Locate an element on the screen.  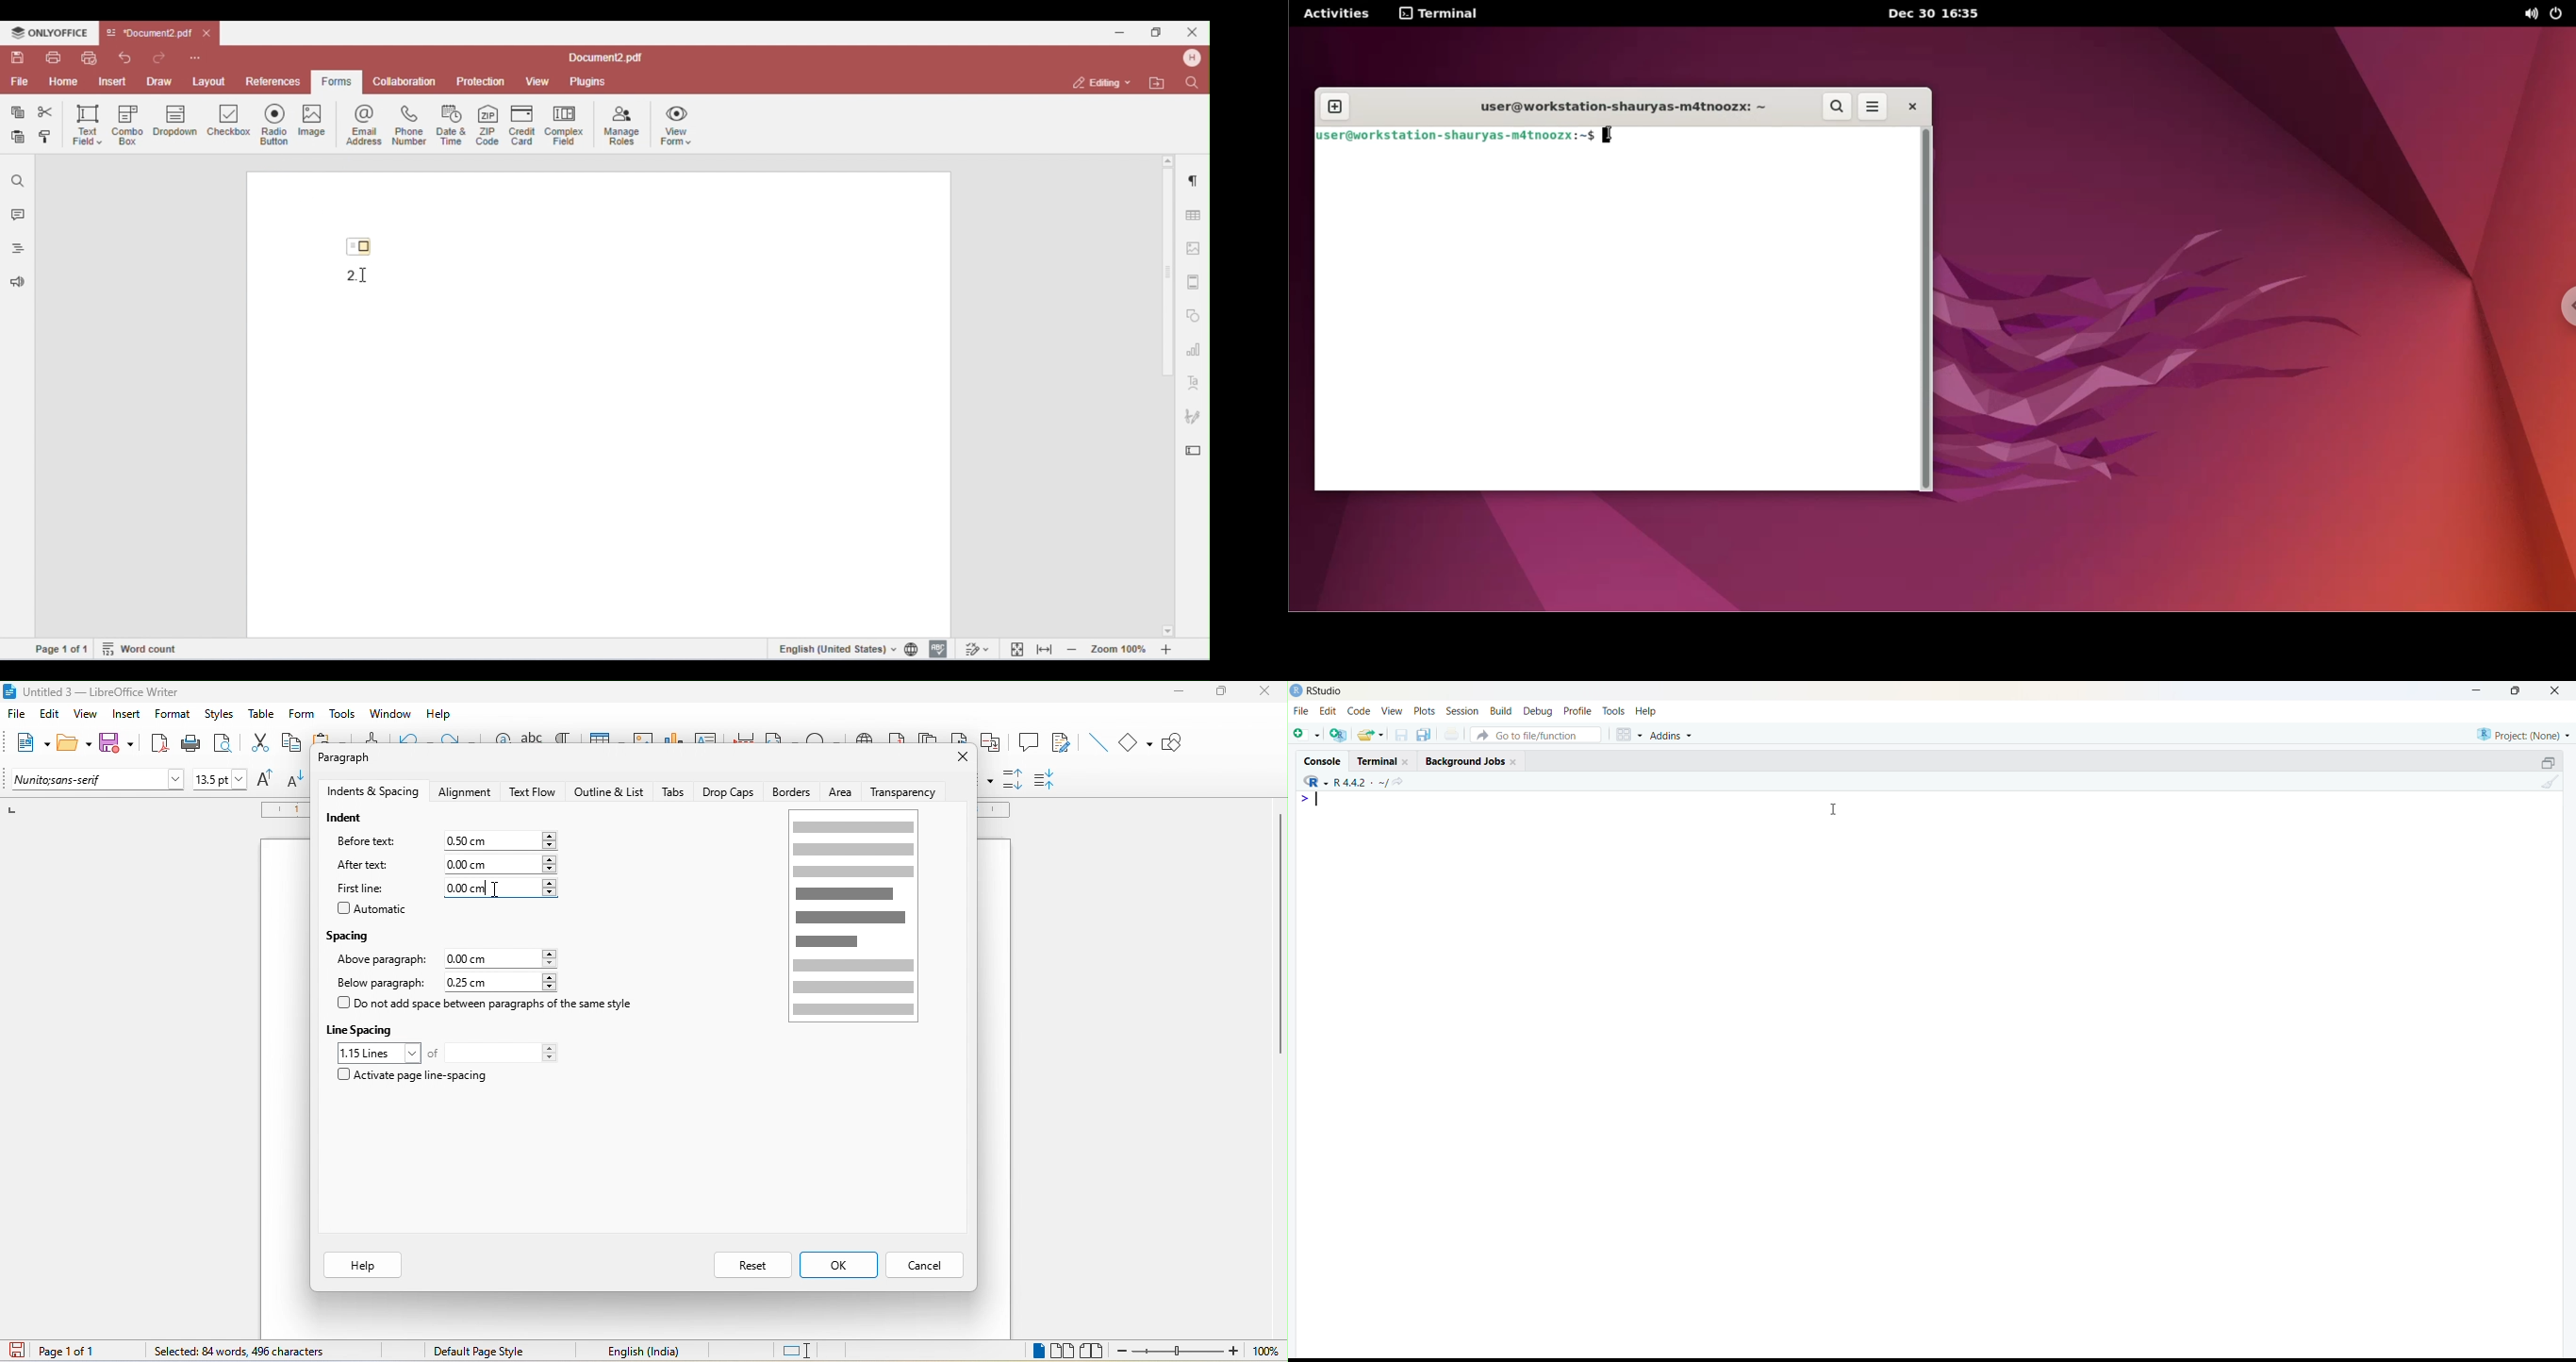
font size is located at coordinates (221, 780).